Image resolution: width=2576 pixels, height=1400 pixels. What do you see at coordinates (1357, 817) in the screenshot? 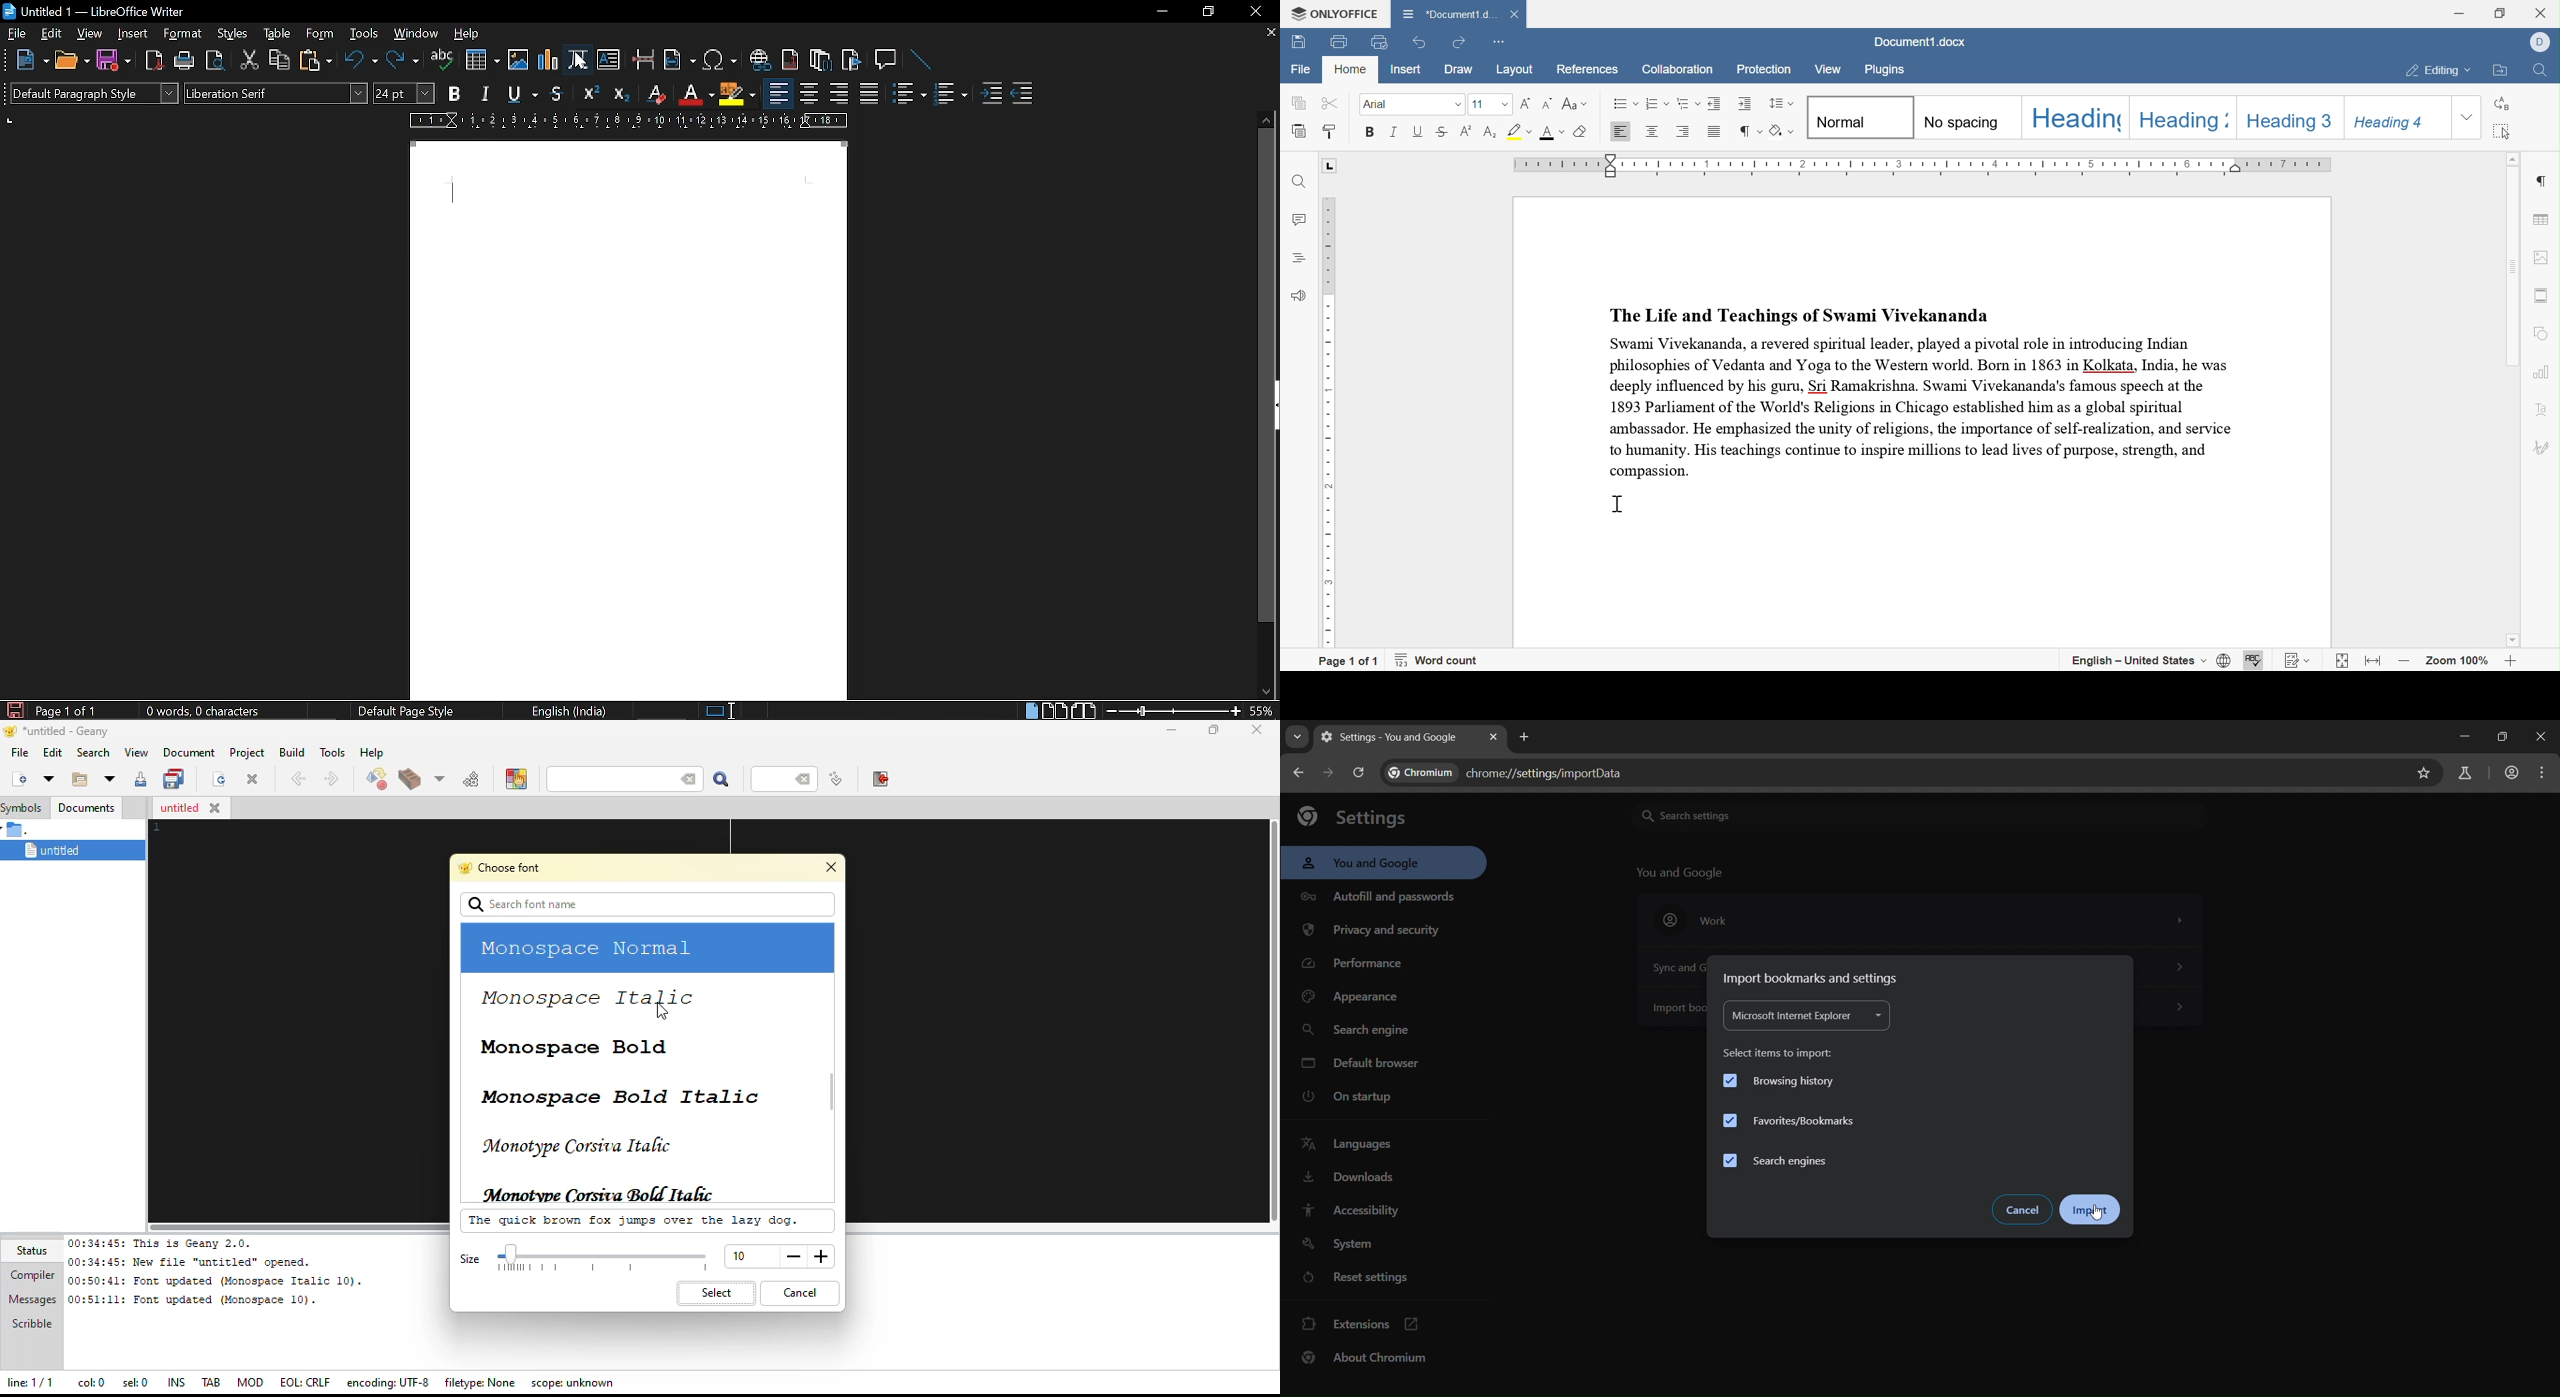
I see `settings` at bounding box center [1357, 817].